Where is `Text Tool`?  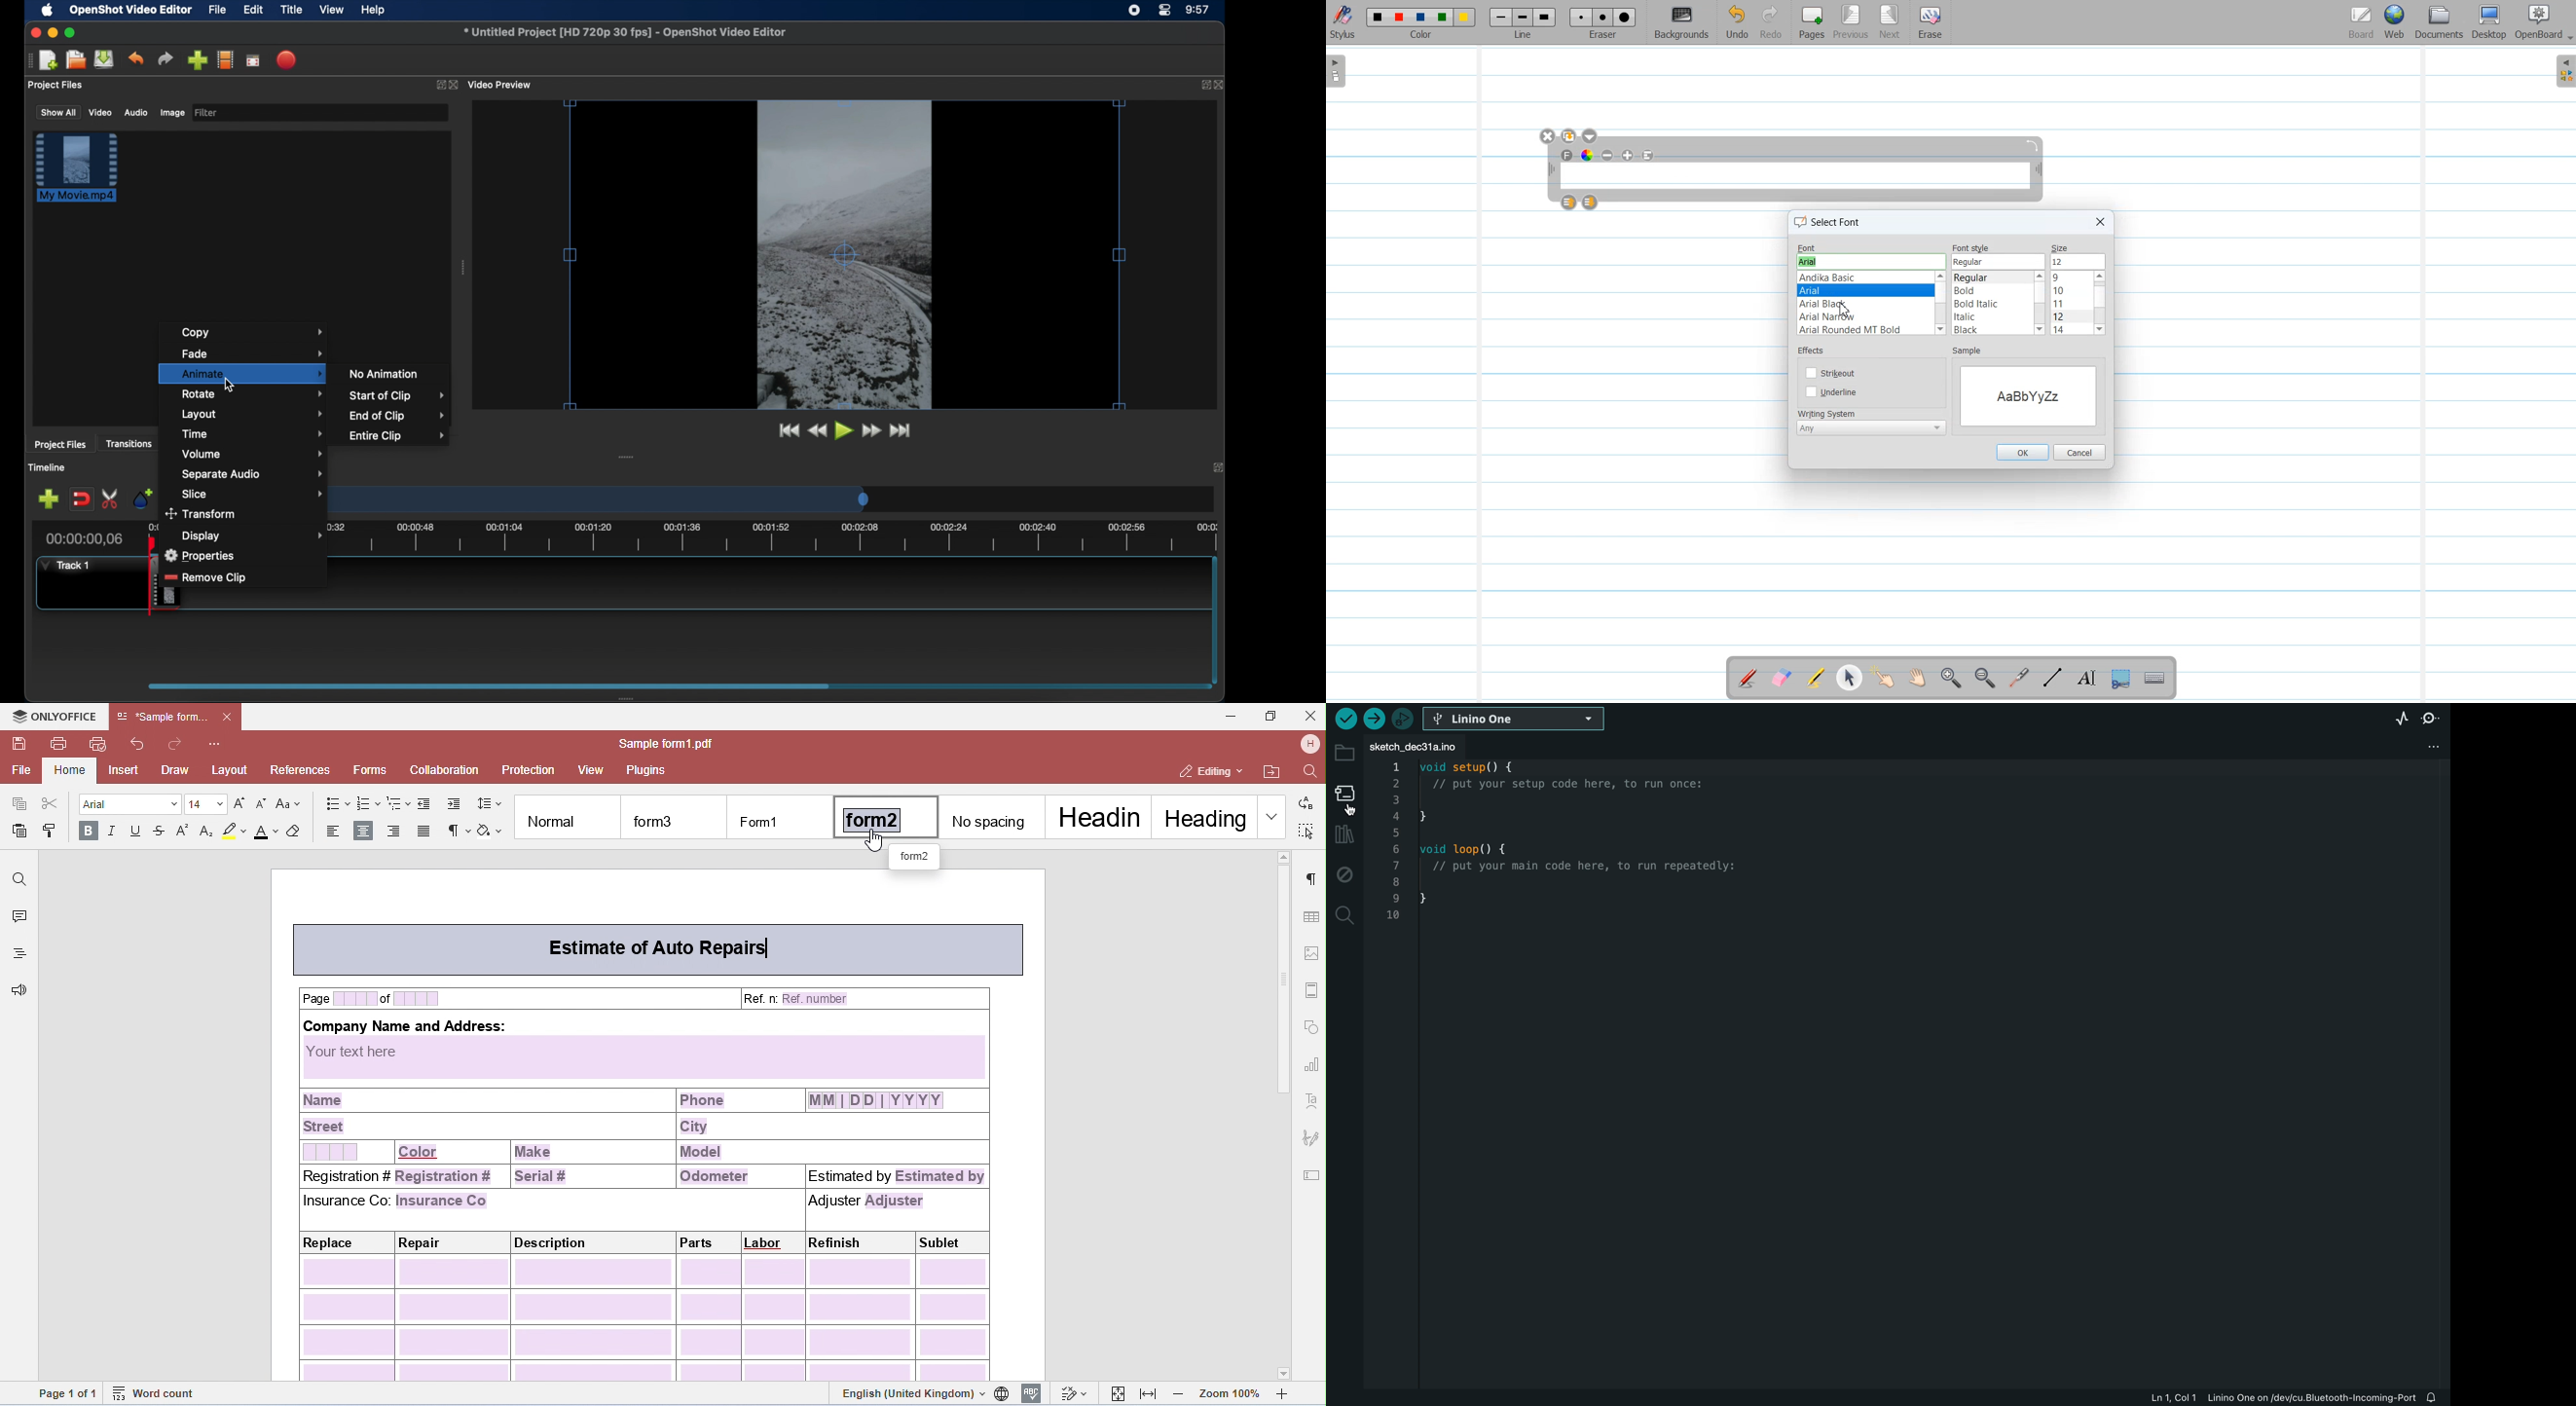 Text Tool is located at coordinates (2084, 678).